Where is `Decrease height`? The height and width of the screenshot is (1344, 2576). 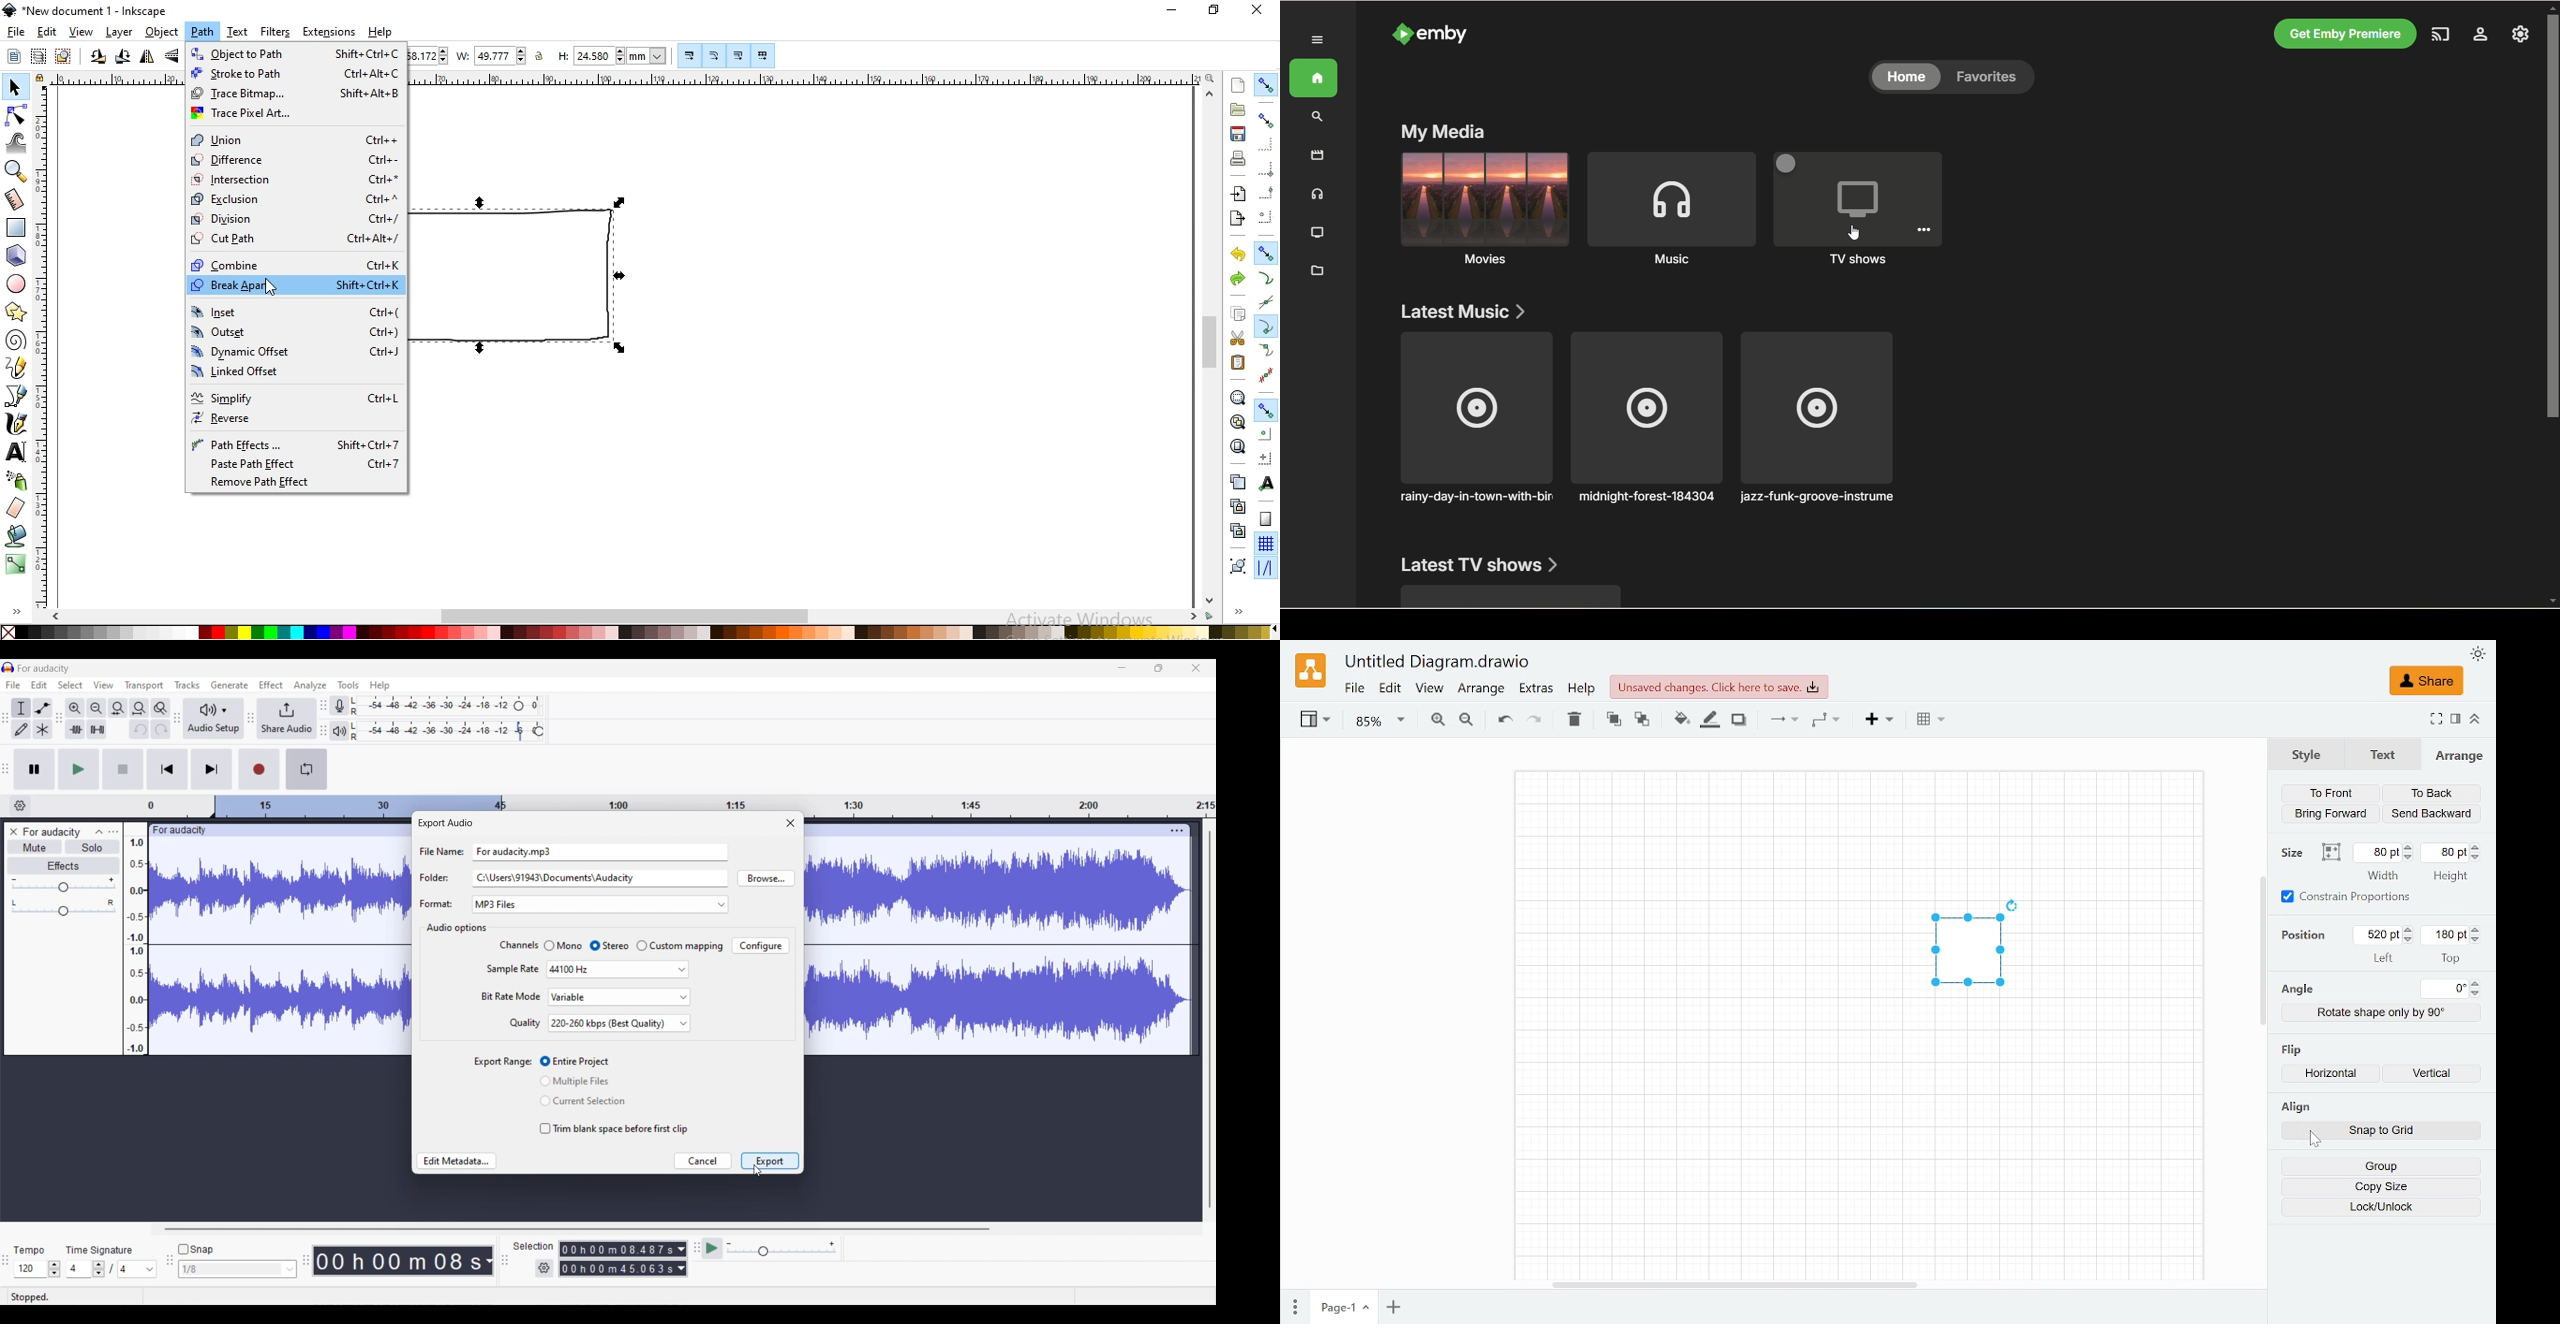 Decrease height is located at coordinates (2479, 858).